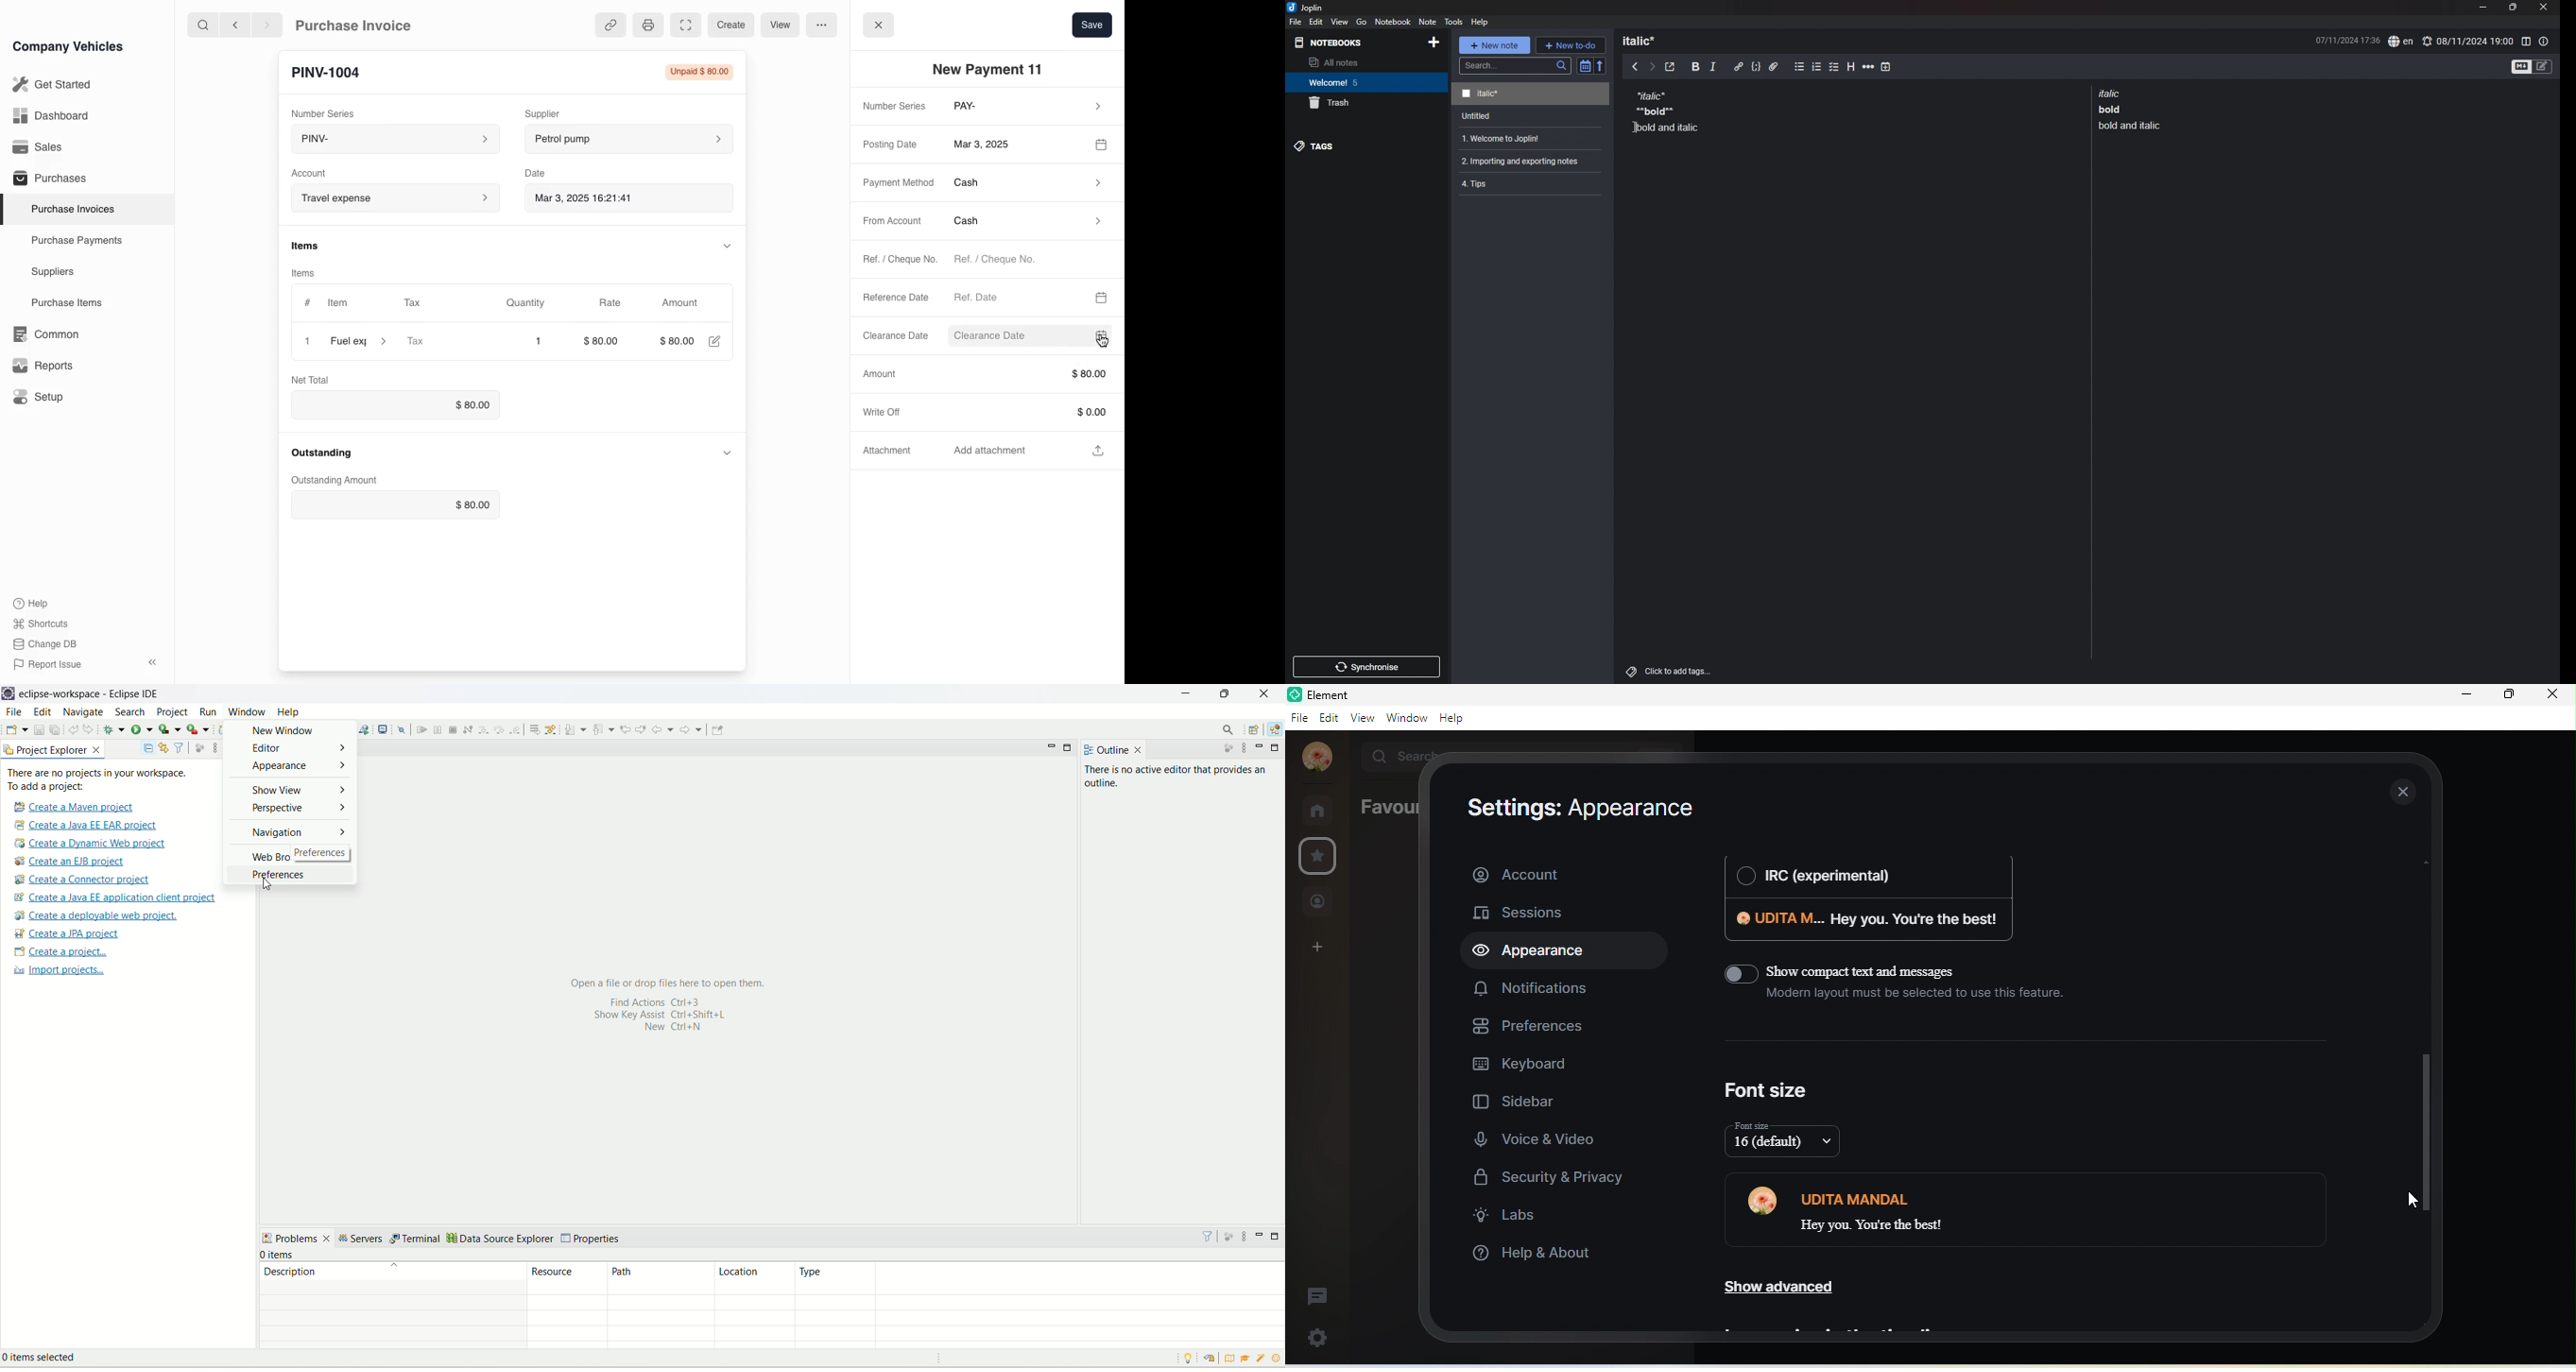 This screenshot has width=2576, height=1372. What do you see at coordinates (879, 373) in the screenshot?
I see `Amount` at bounding box center [879, 373].